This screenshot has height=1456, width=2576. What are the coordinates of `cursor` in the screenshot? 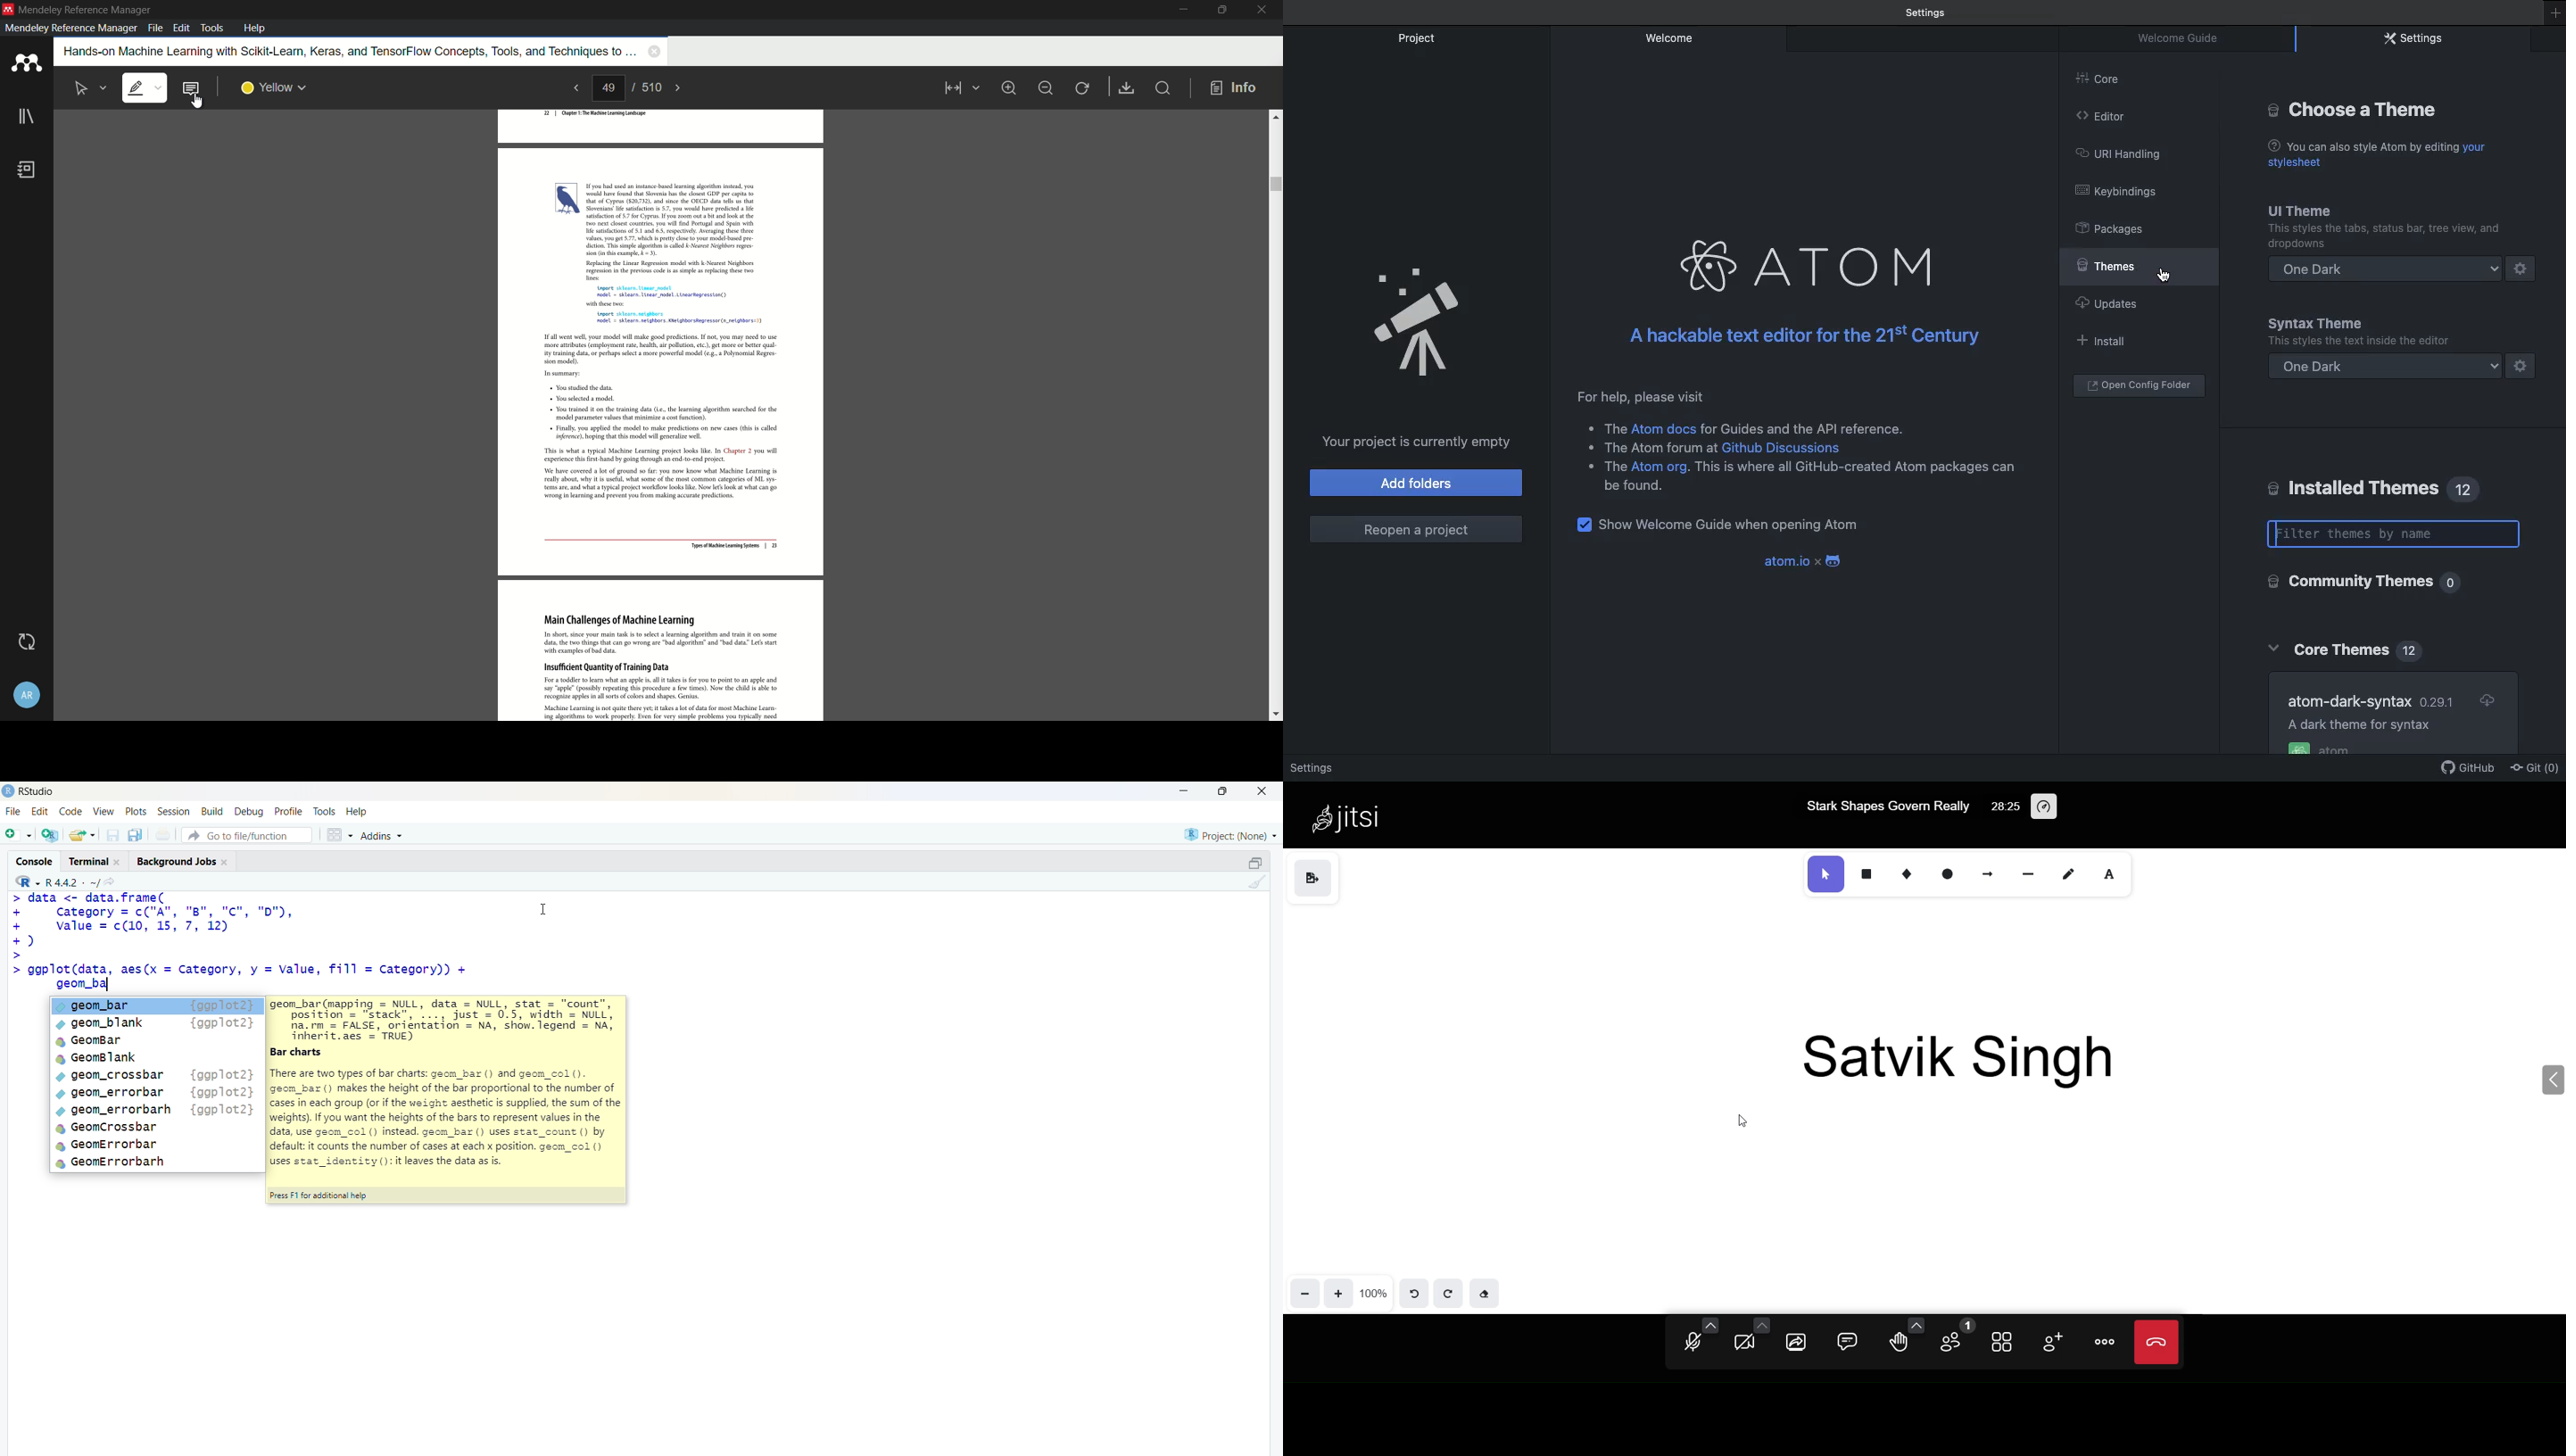 It's located at (197, 105).